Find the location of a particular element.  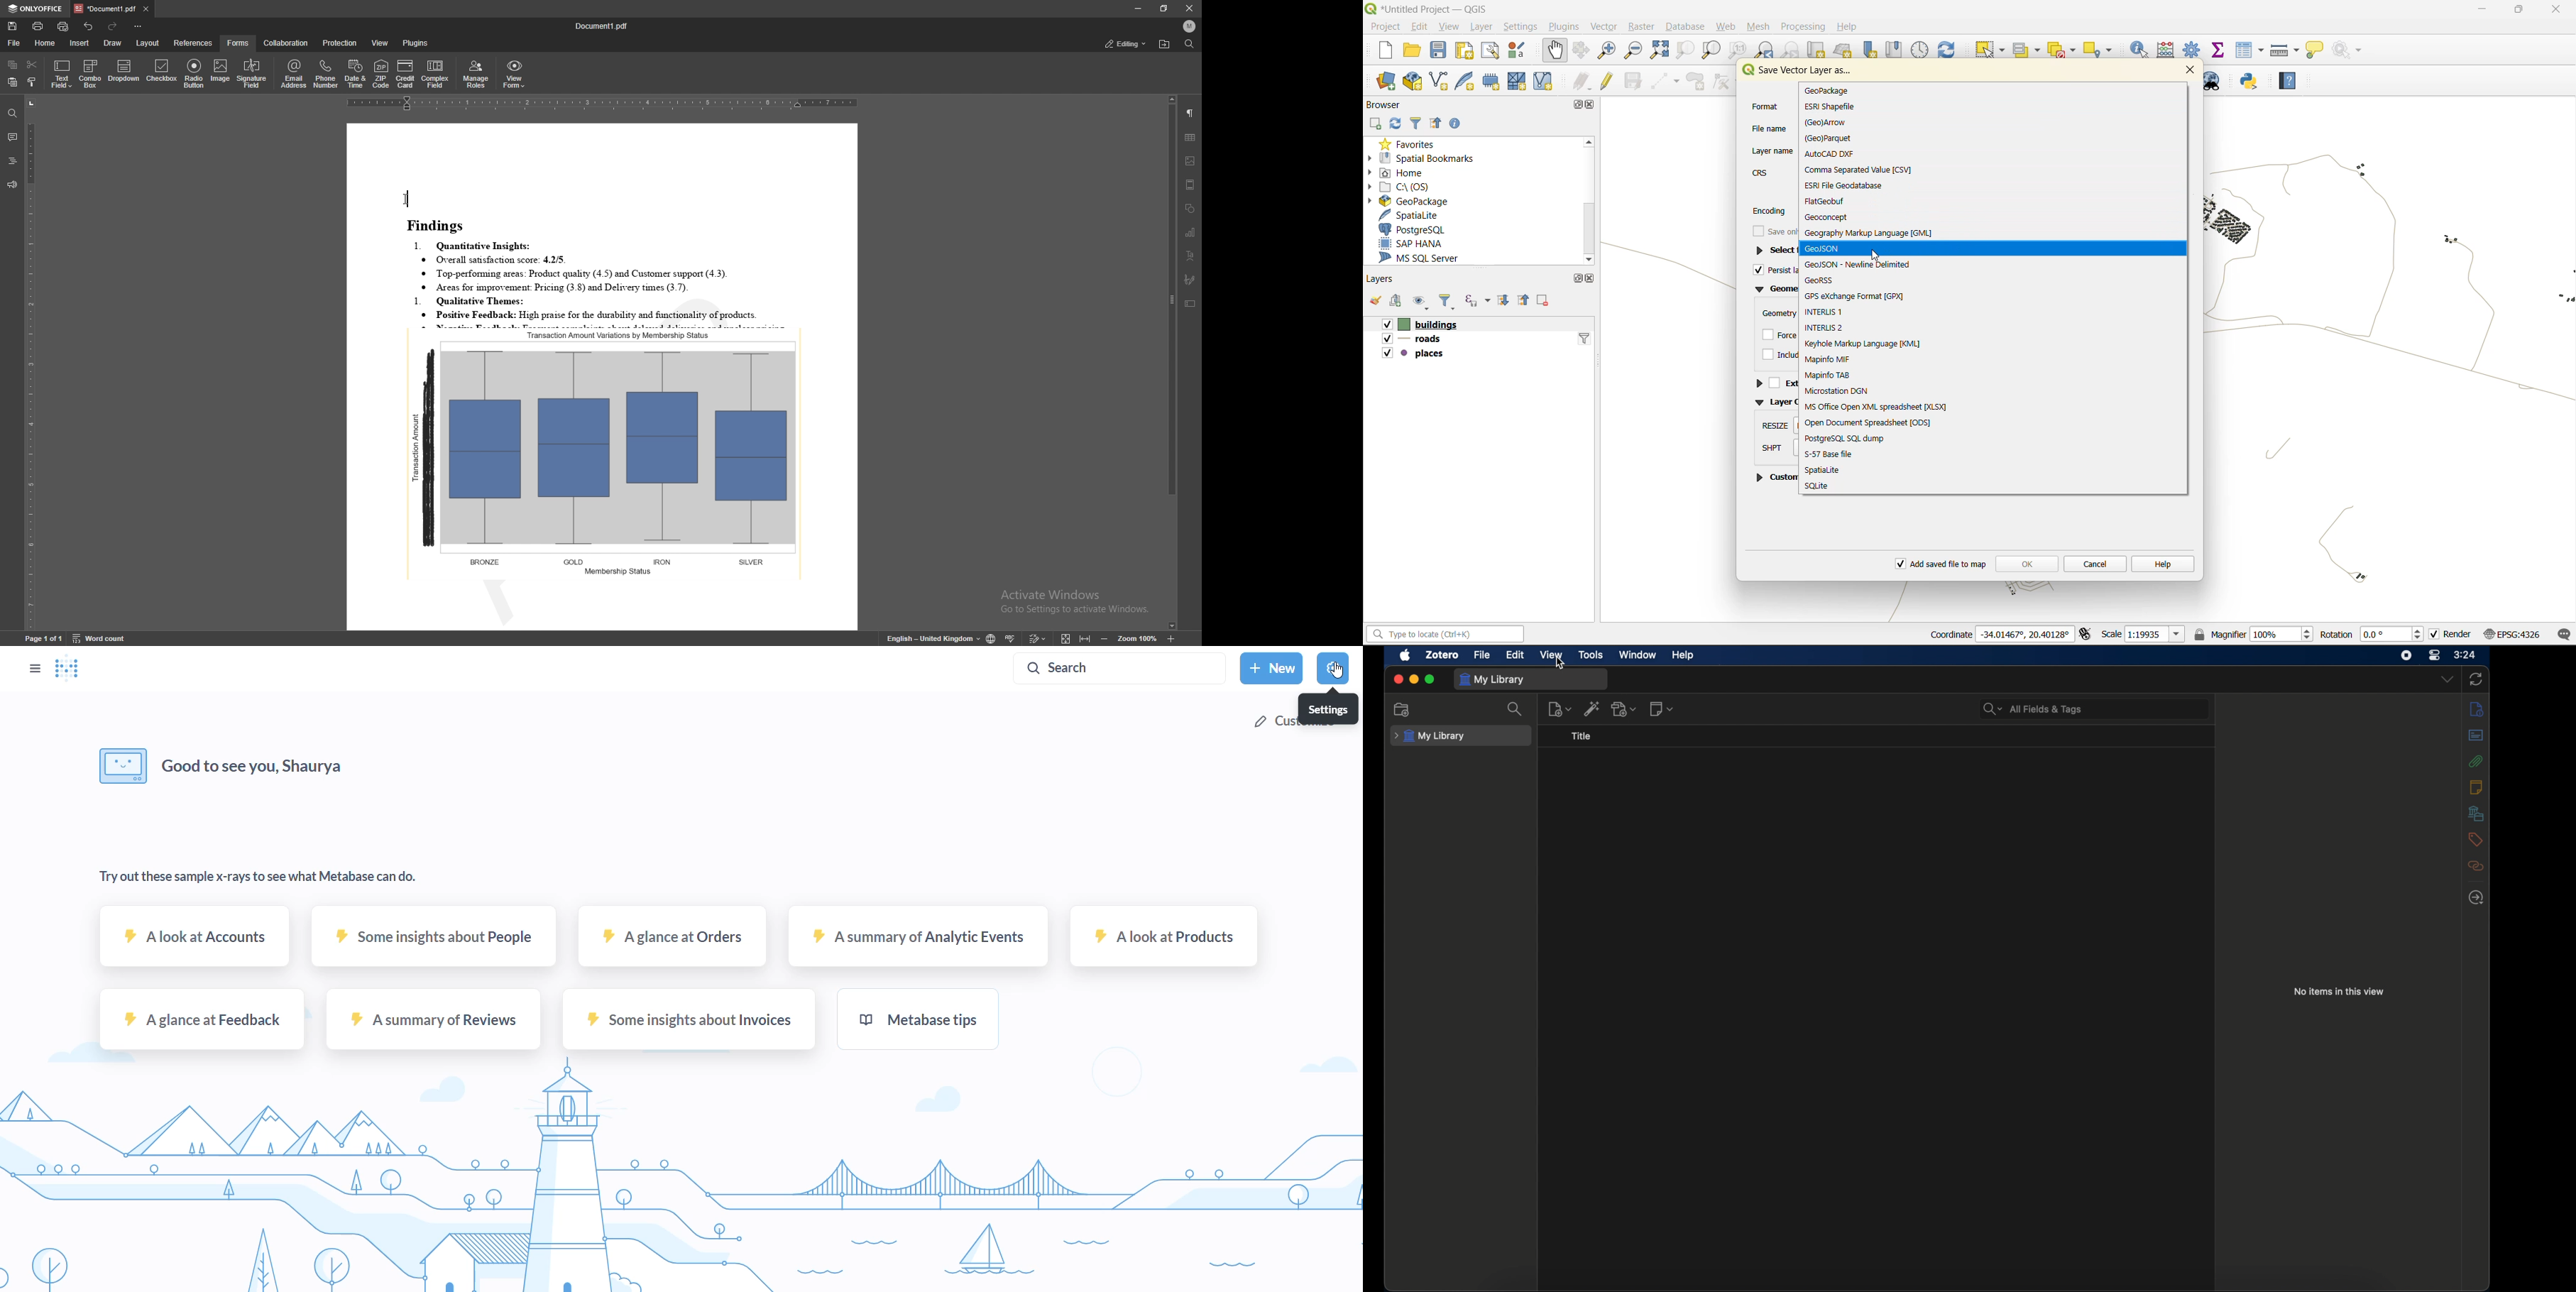

Good to see you, Shaurya is located at coordinates (224, 765).